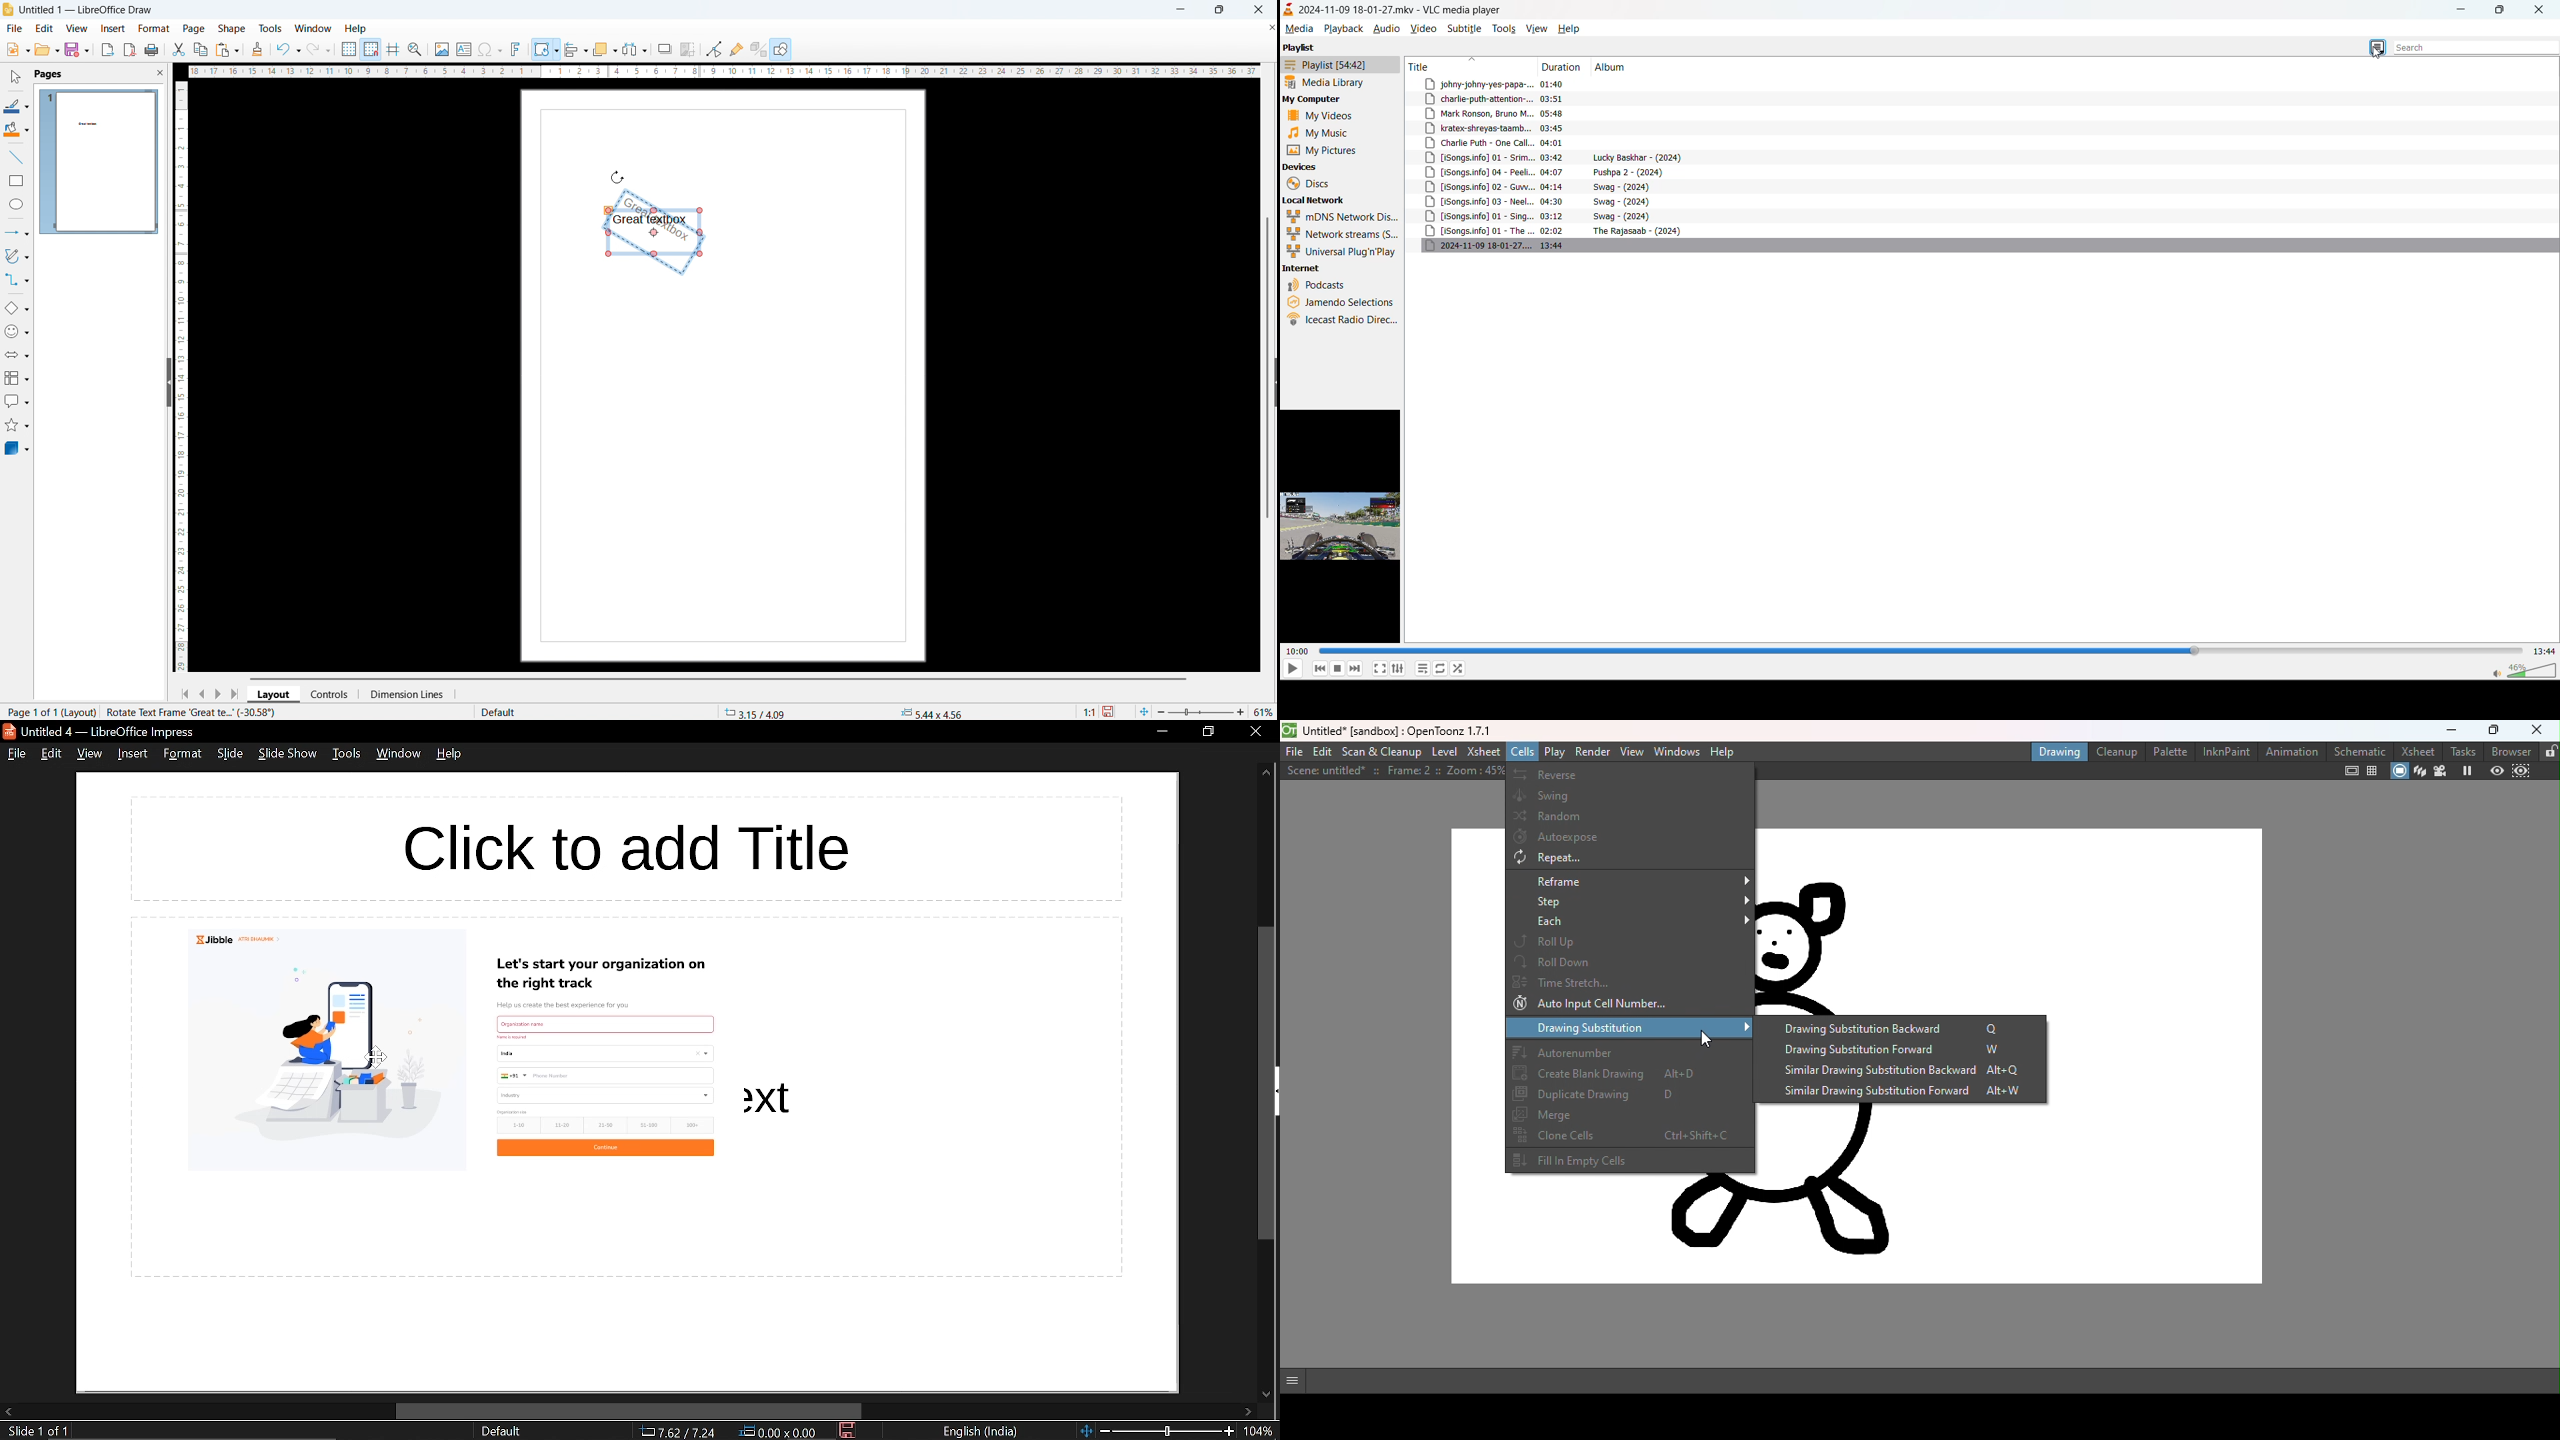  Describe the element at coordinates (16, 401) in the screenshot. I see `callout shapes` at that location.